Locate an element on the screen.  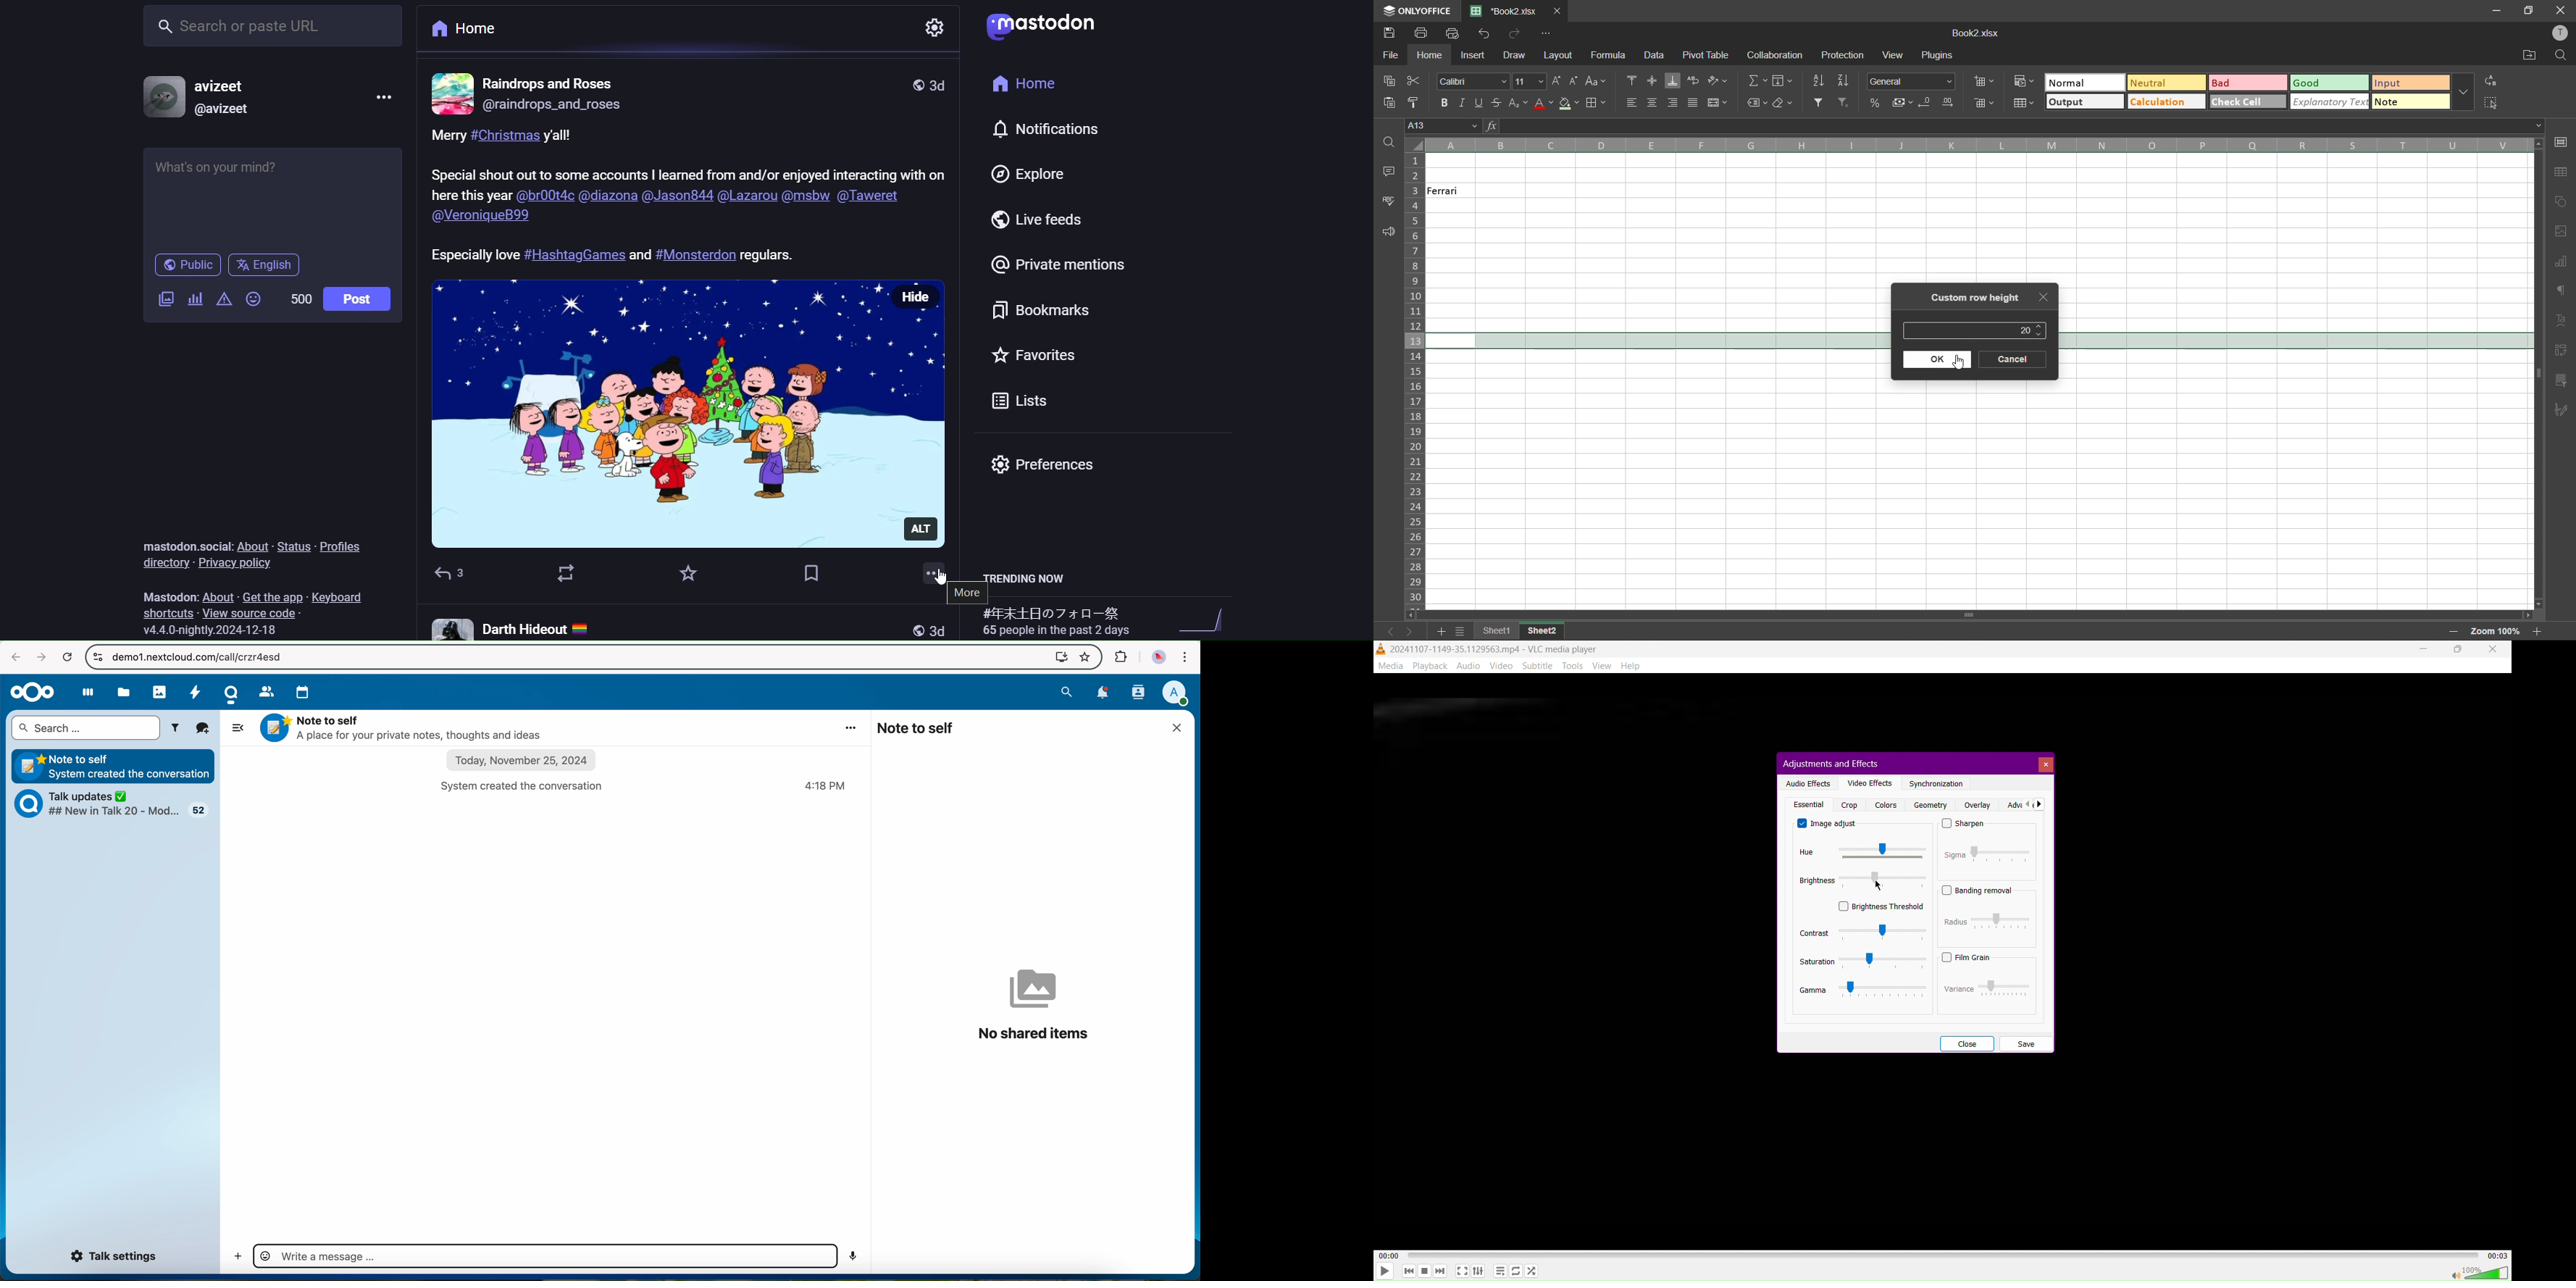
app name is located at coordinates (1417, 11).